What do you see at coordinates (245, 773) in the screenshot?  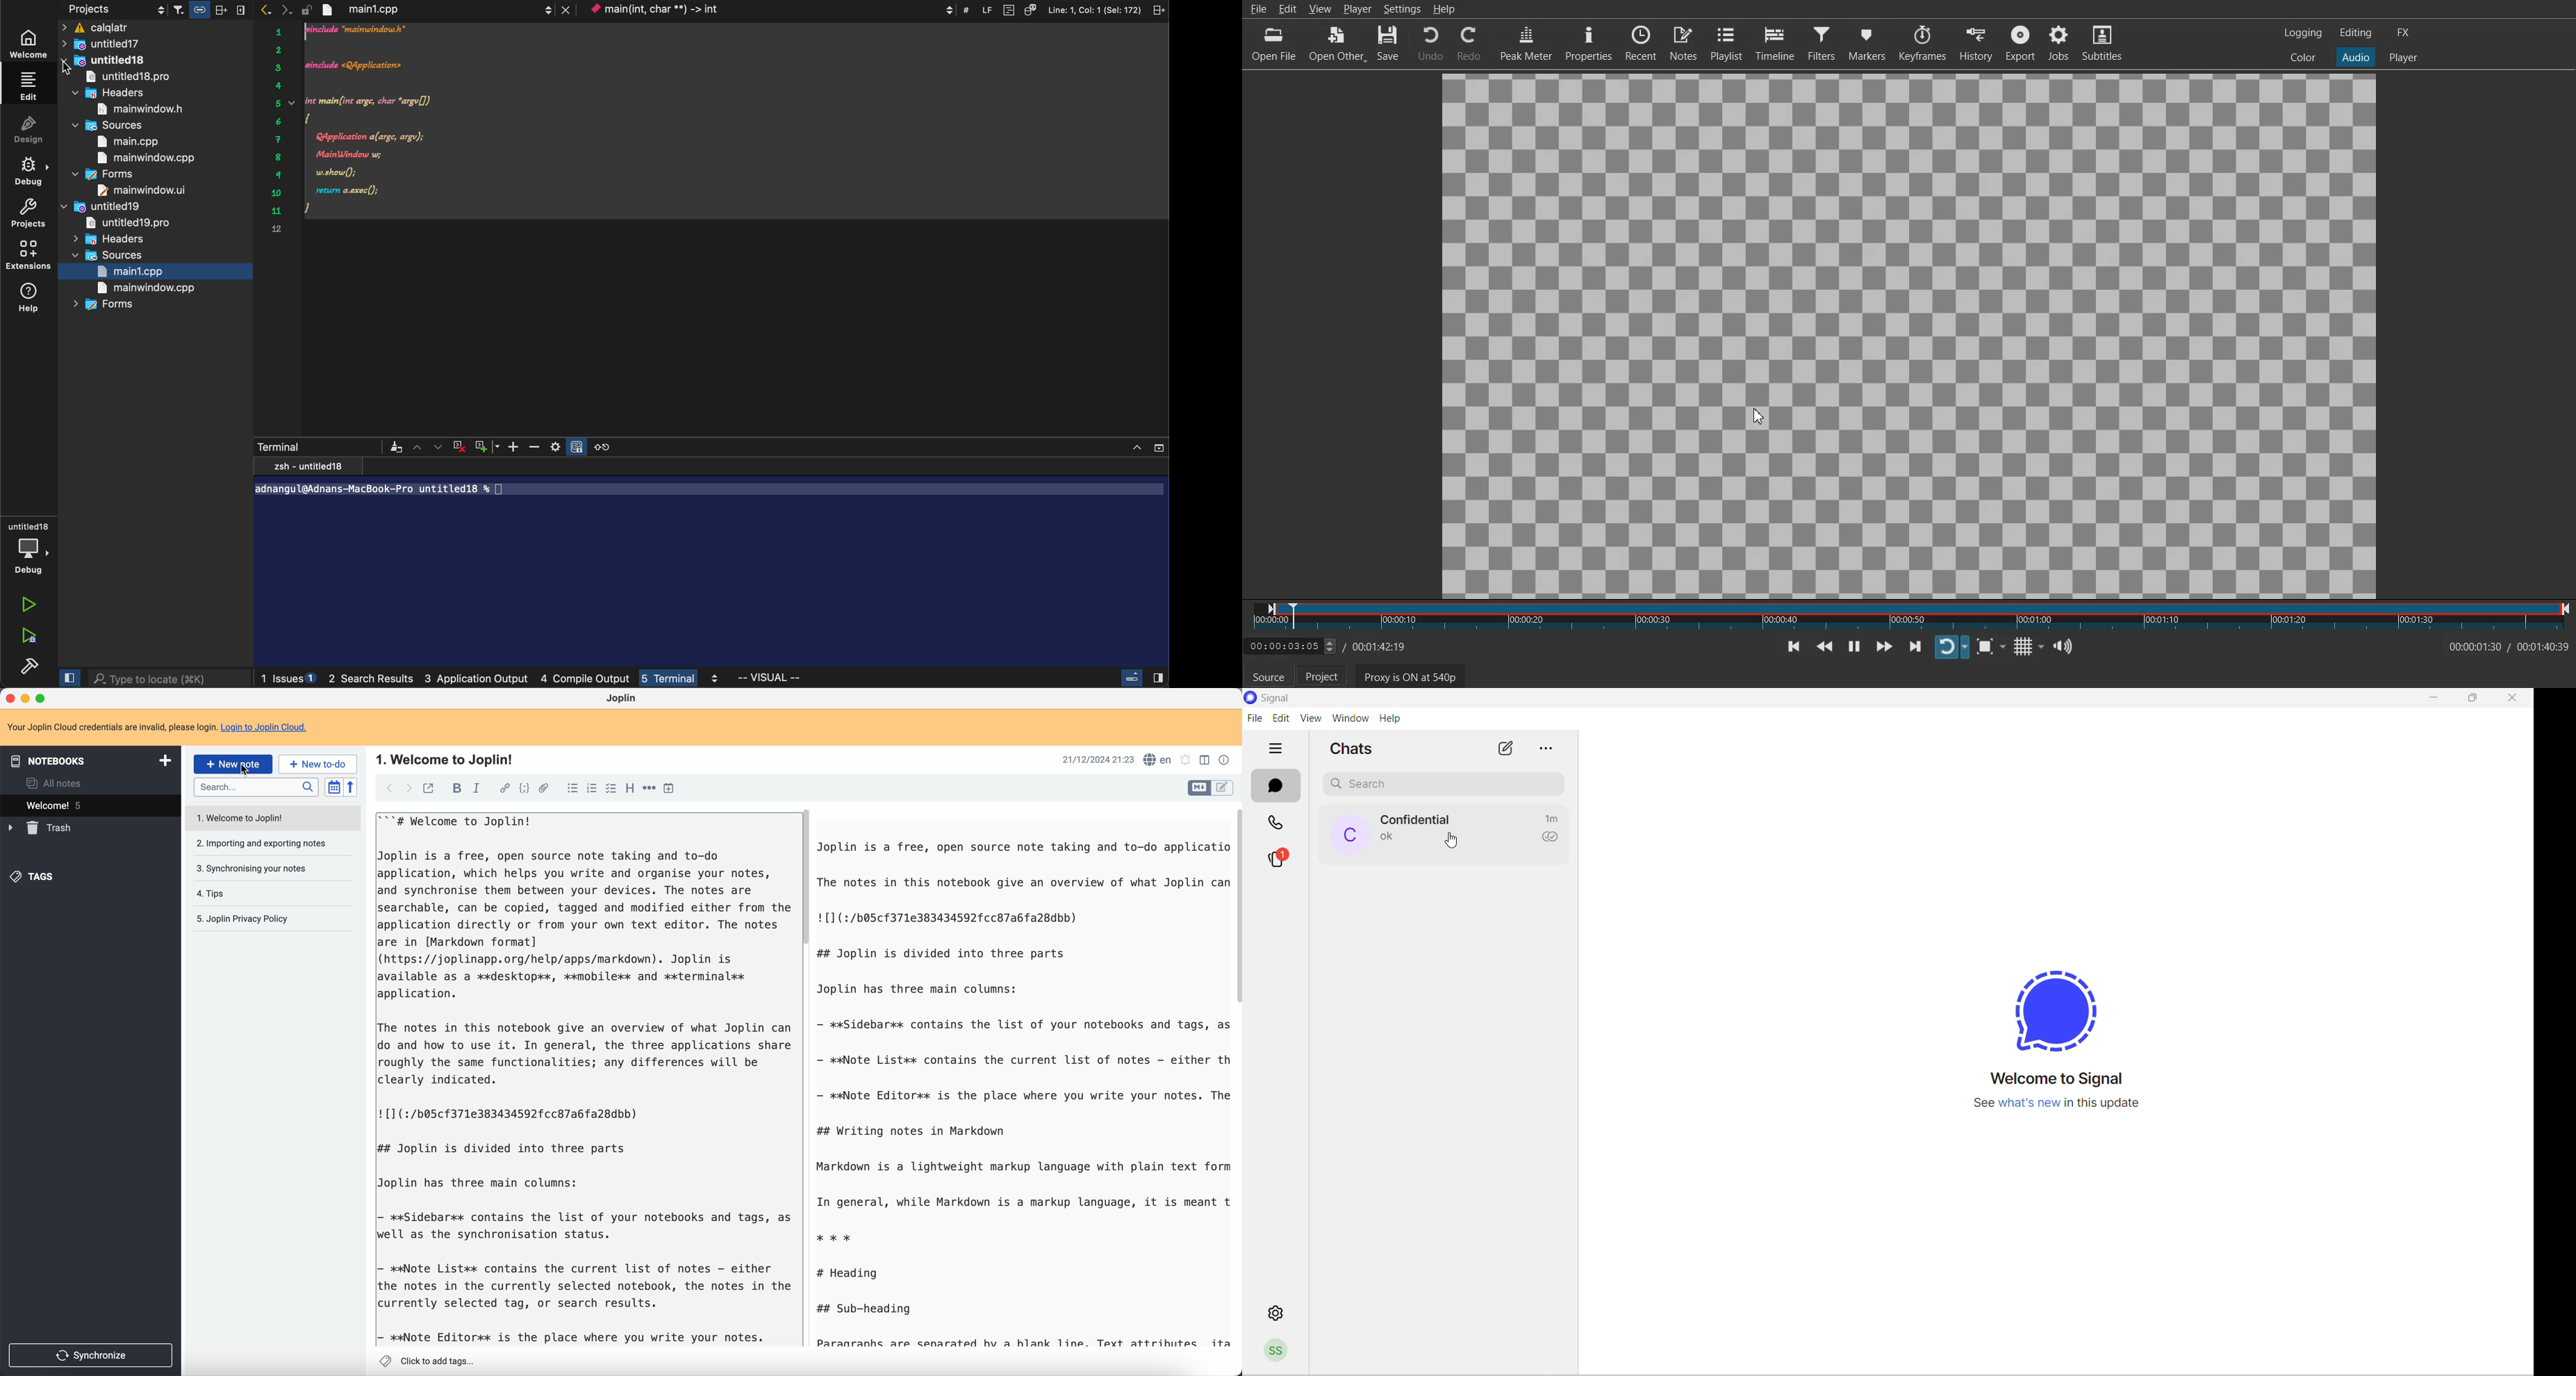 I see `Cursor` at bounding box center [245, 773].